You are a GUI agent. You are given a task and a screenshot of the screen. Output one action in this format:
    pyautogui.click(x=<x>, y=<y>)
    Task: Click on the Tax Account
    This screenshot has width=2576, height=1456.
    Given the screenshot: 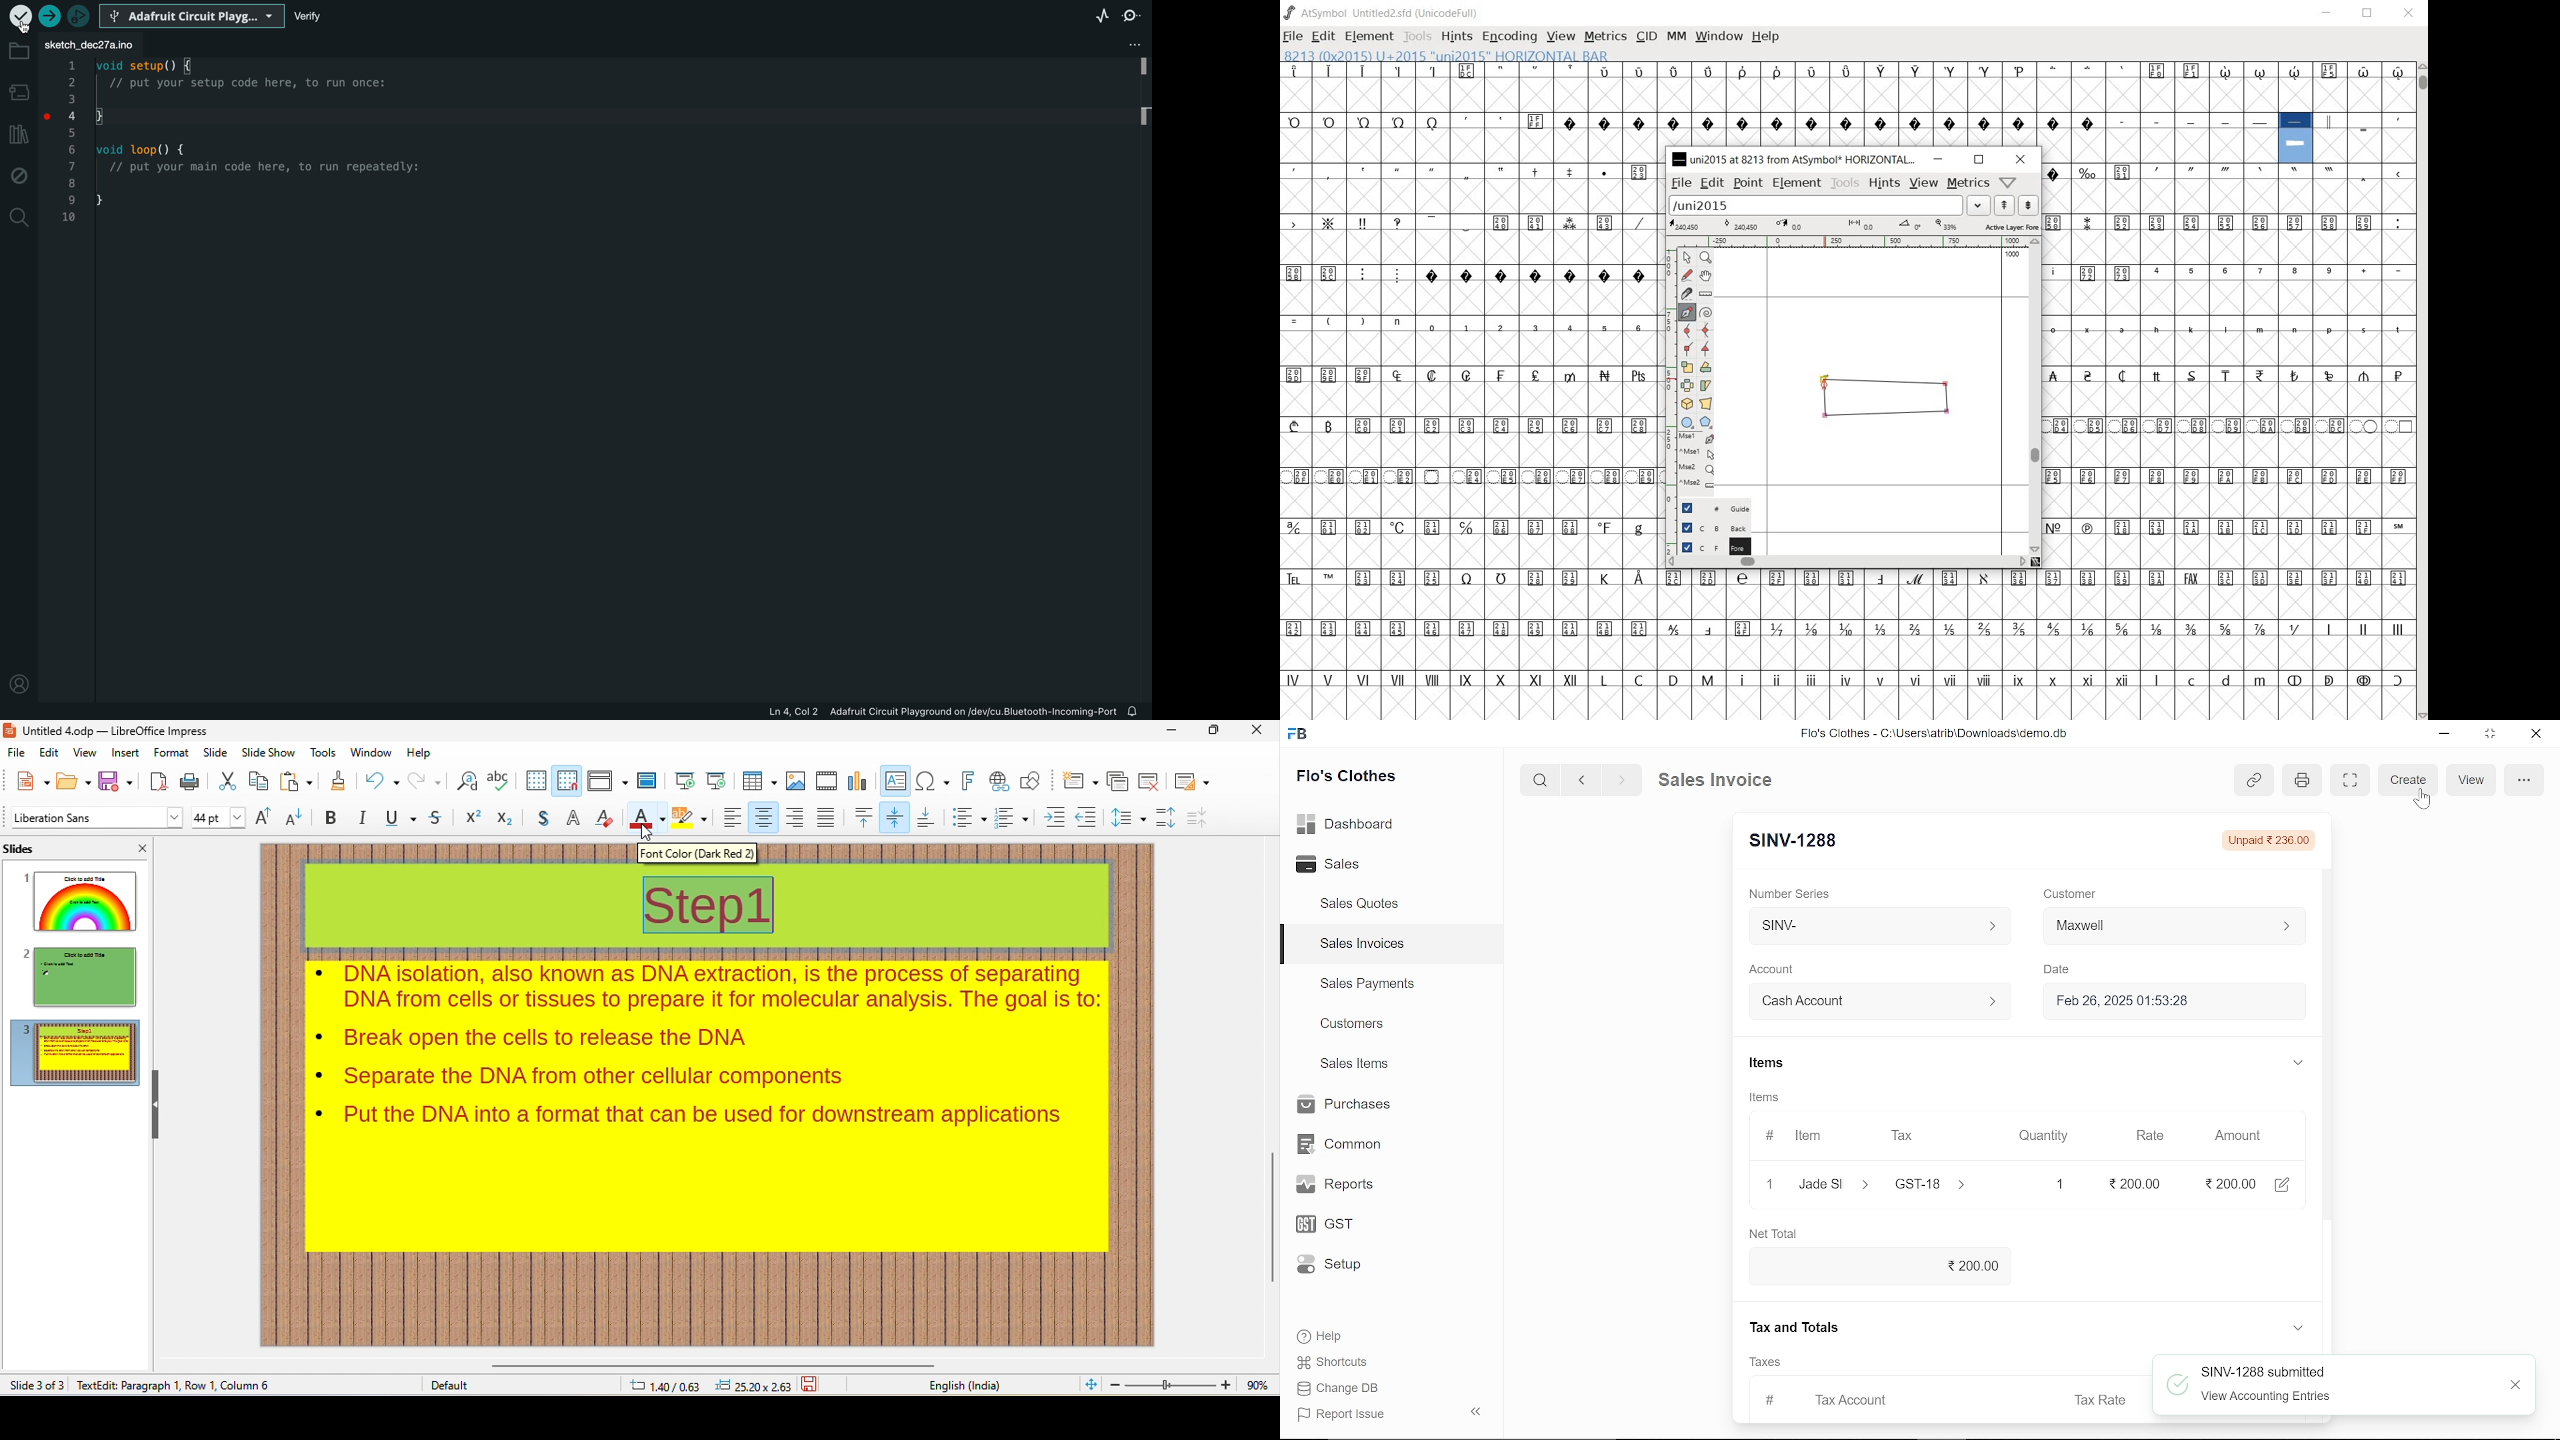 What is the action you would take?
    pyautogui.click(x=1881, y=1398)
    